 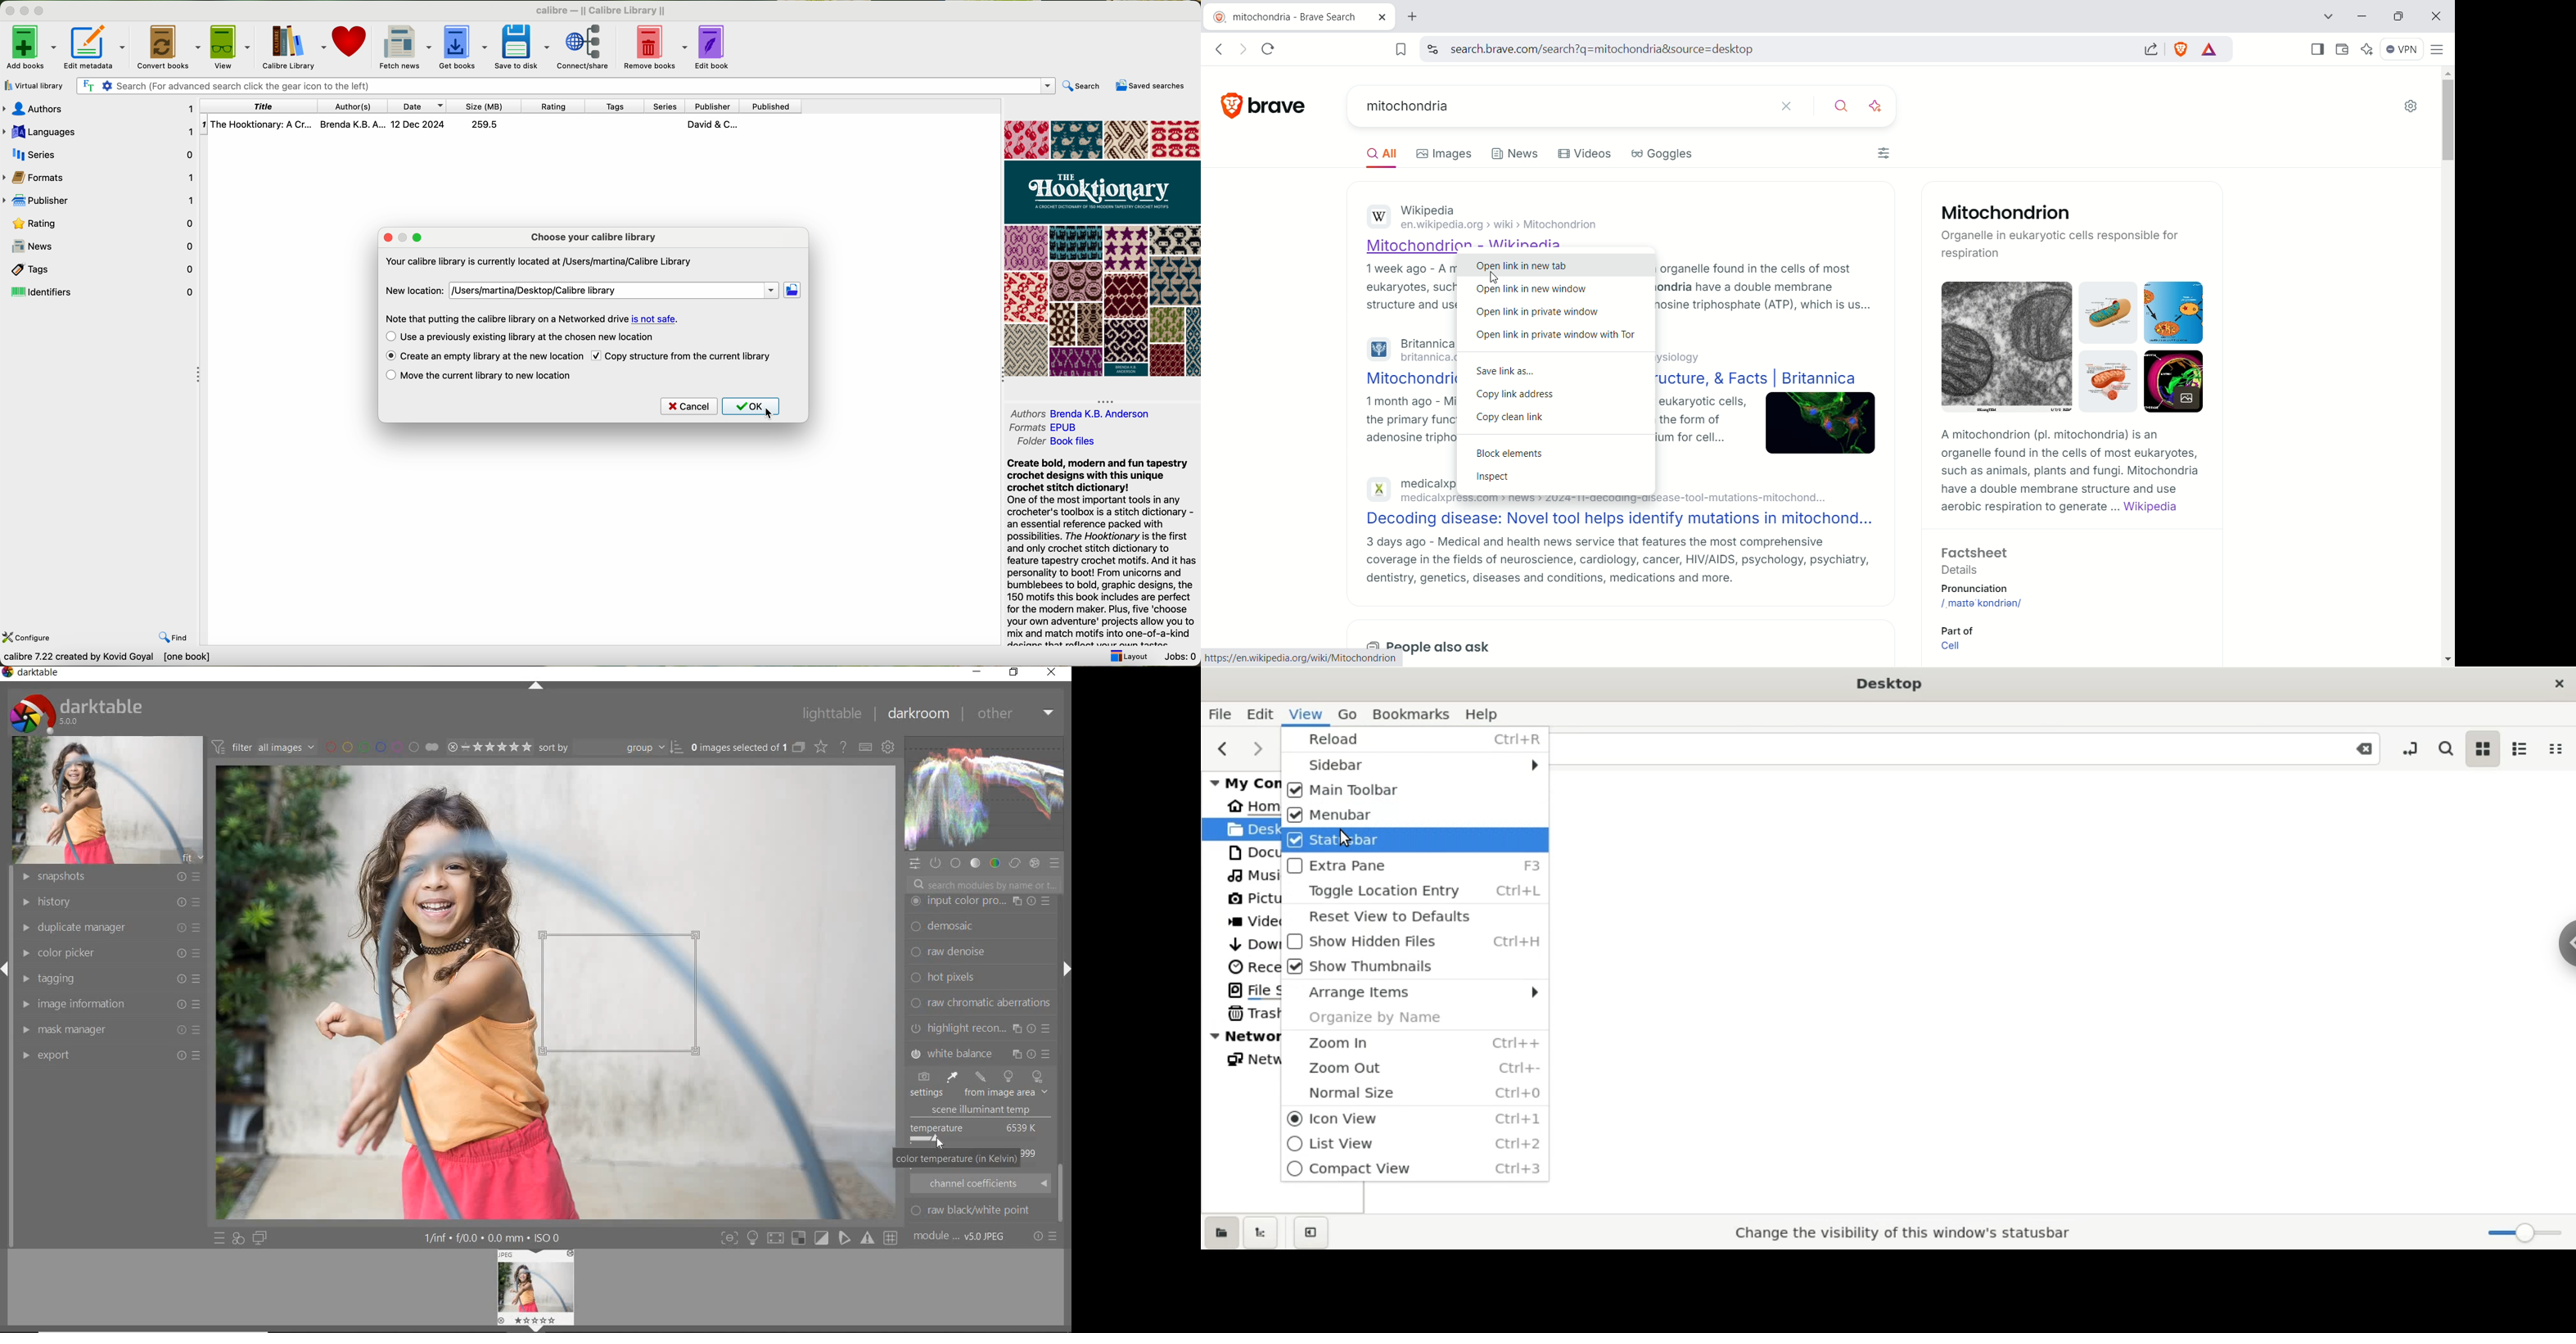 I want to click on sign , so click(x=752, y=1238).